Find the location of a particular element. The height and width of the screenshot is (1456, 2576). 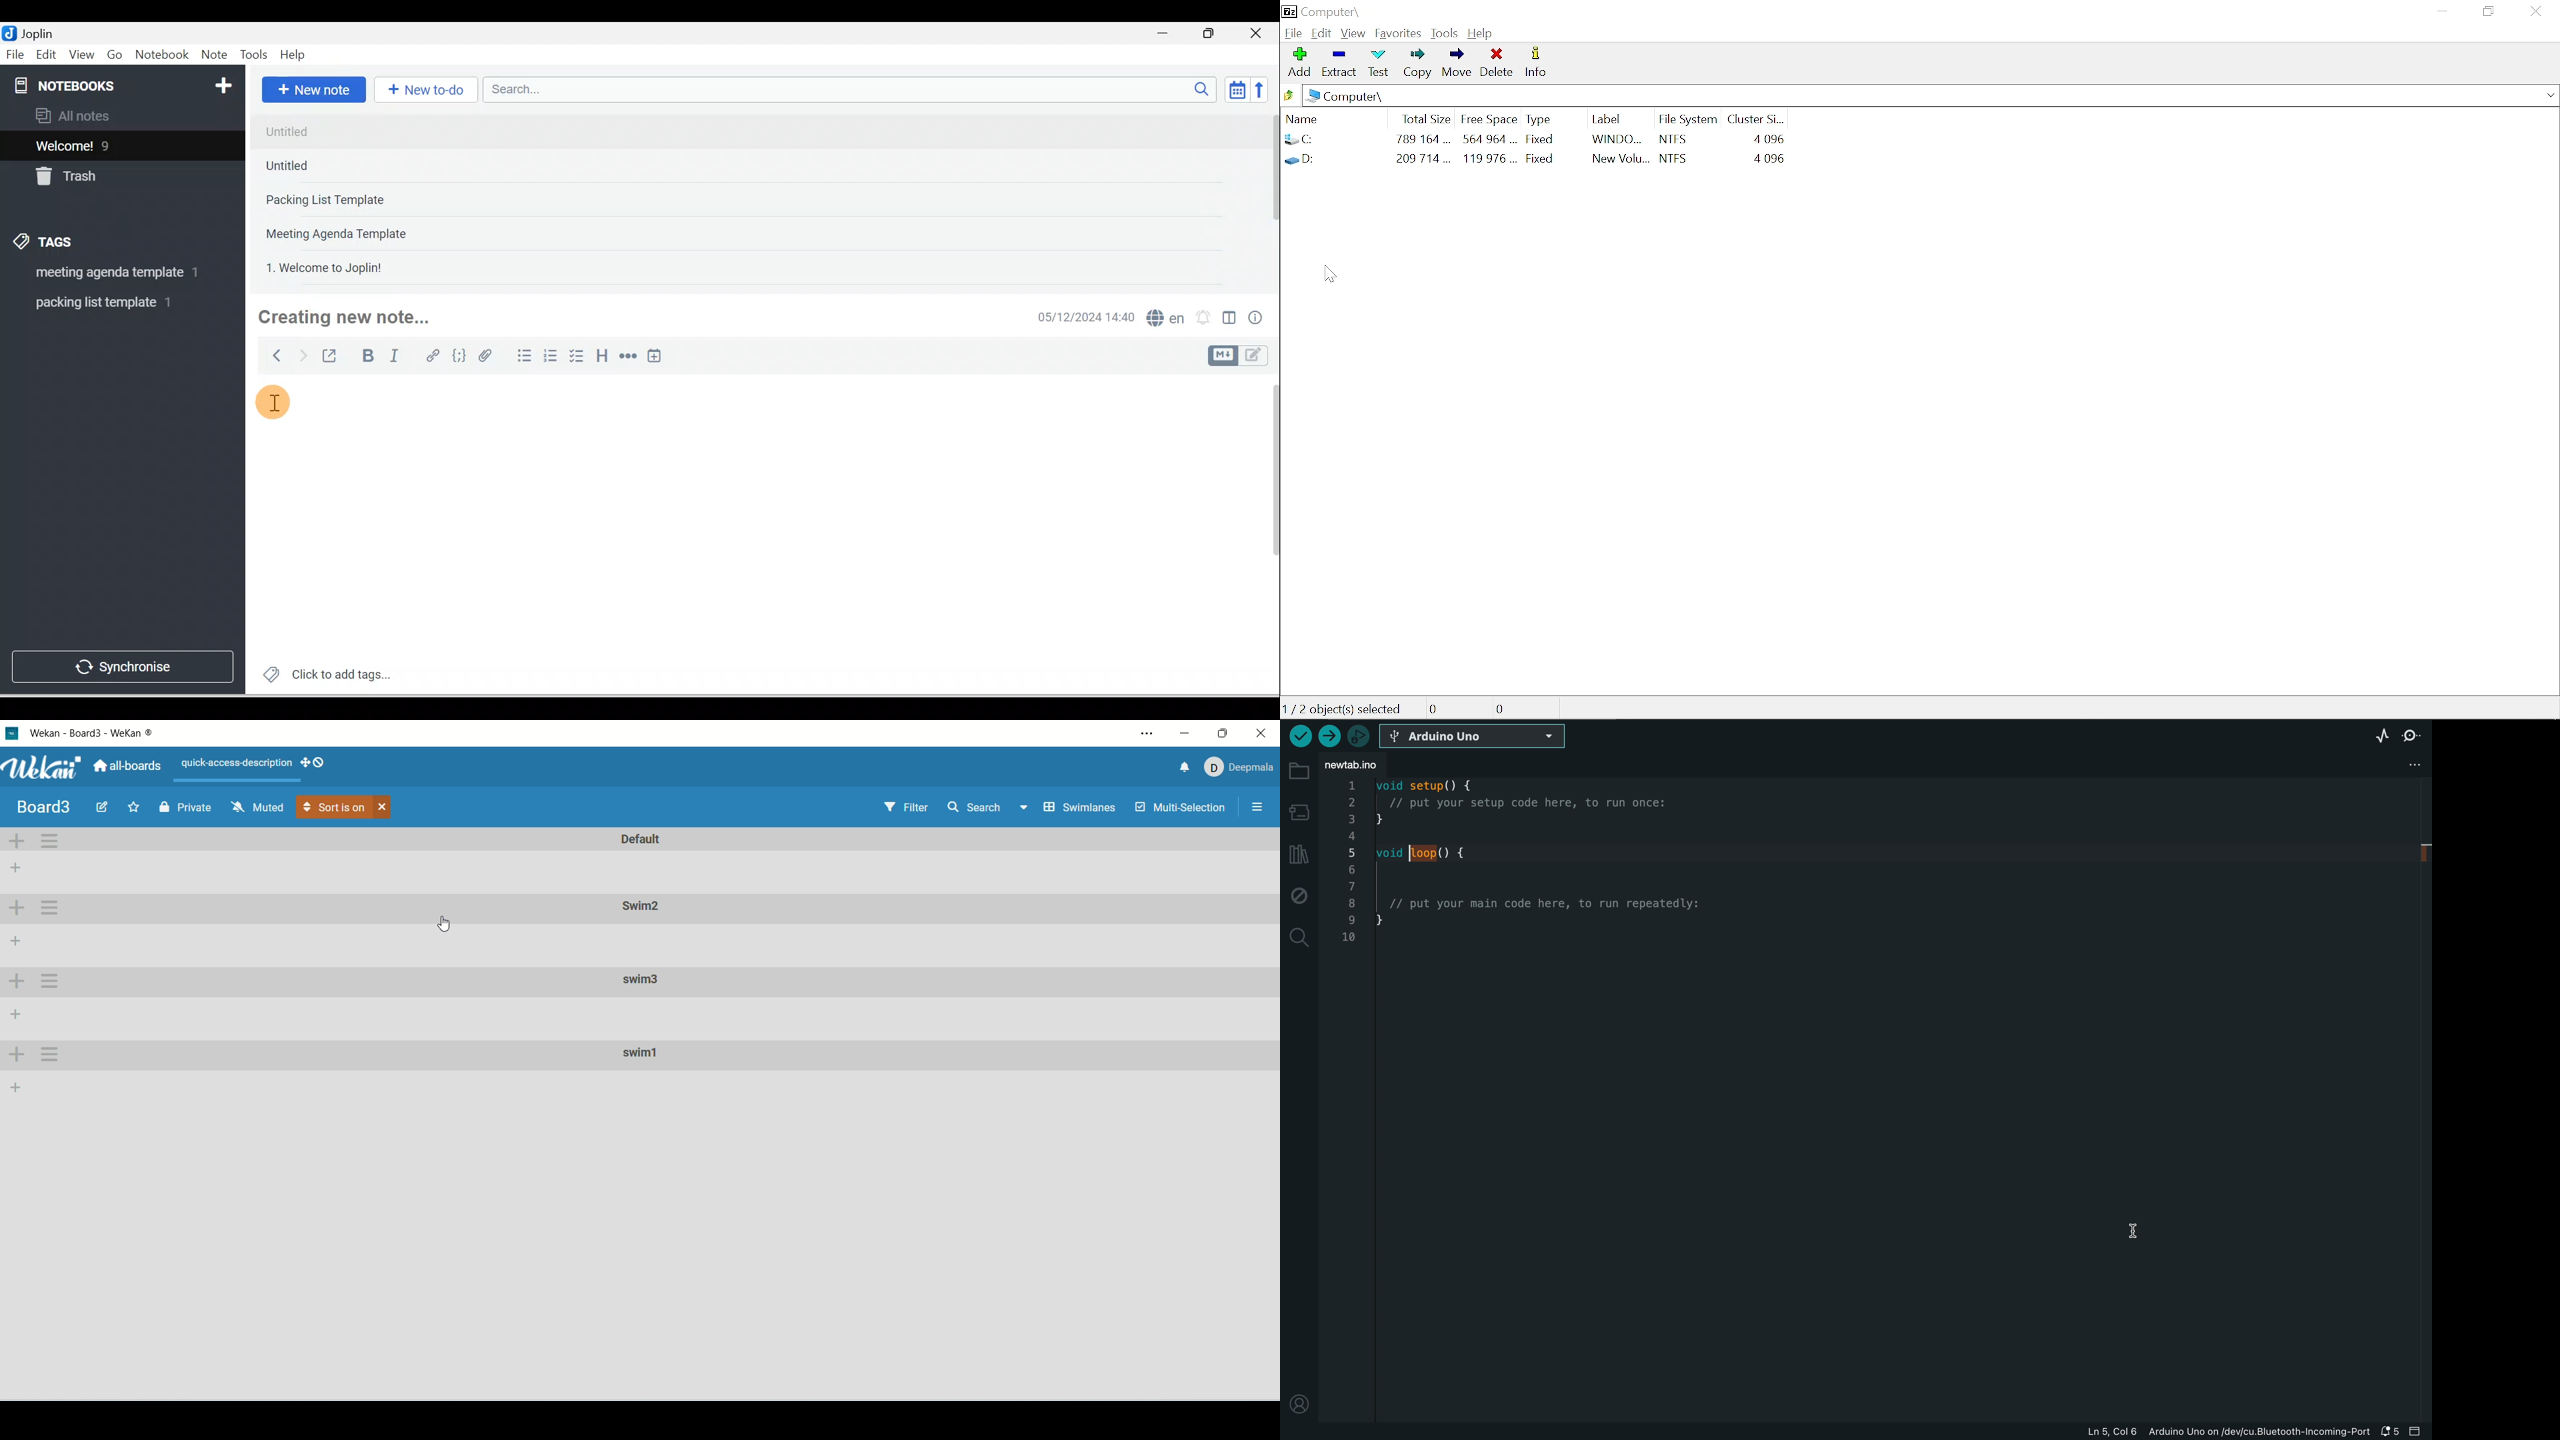

New note is located at coordinates (311, 91).